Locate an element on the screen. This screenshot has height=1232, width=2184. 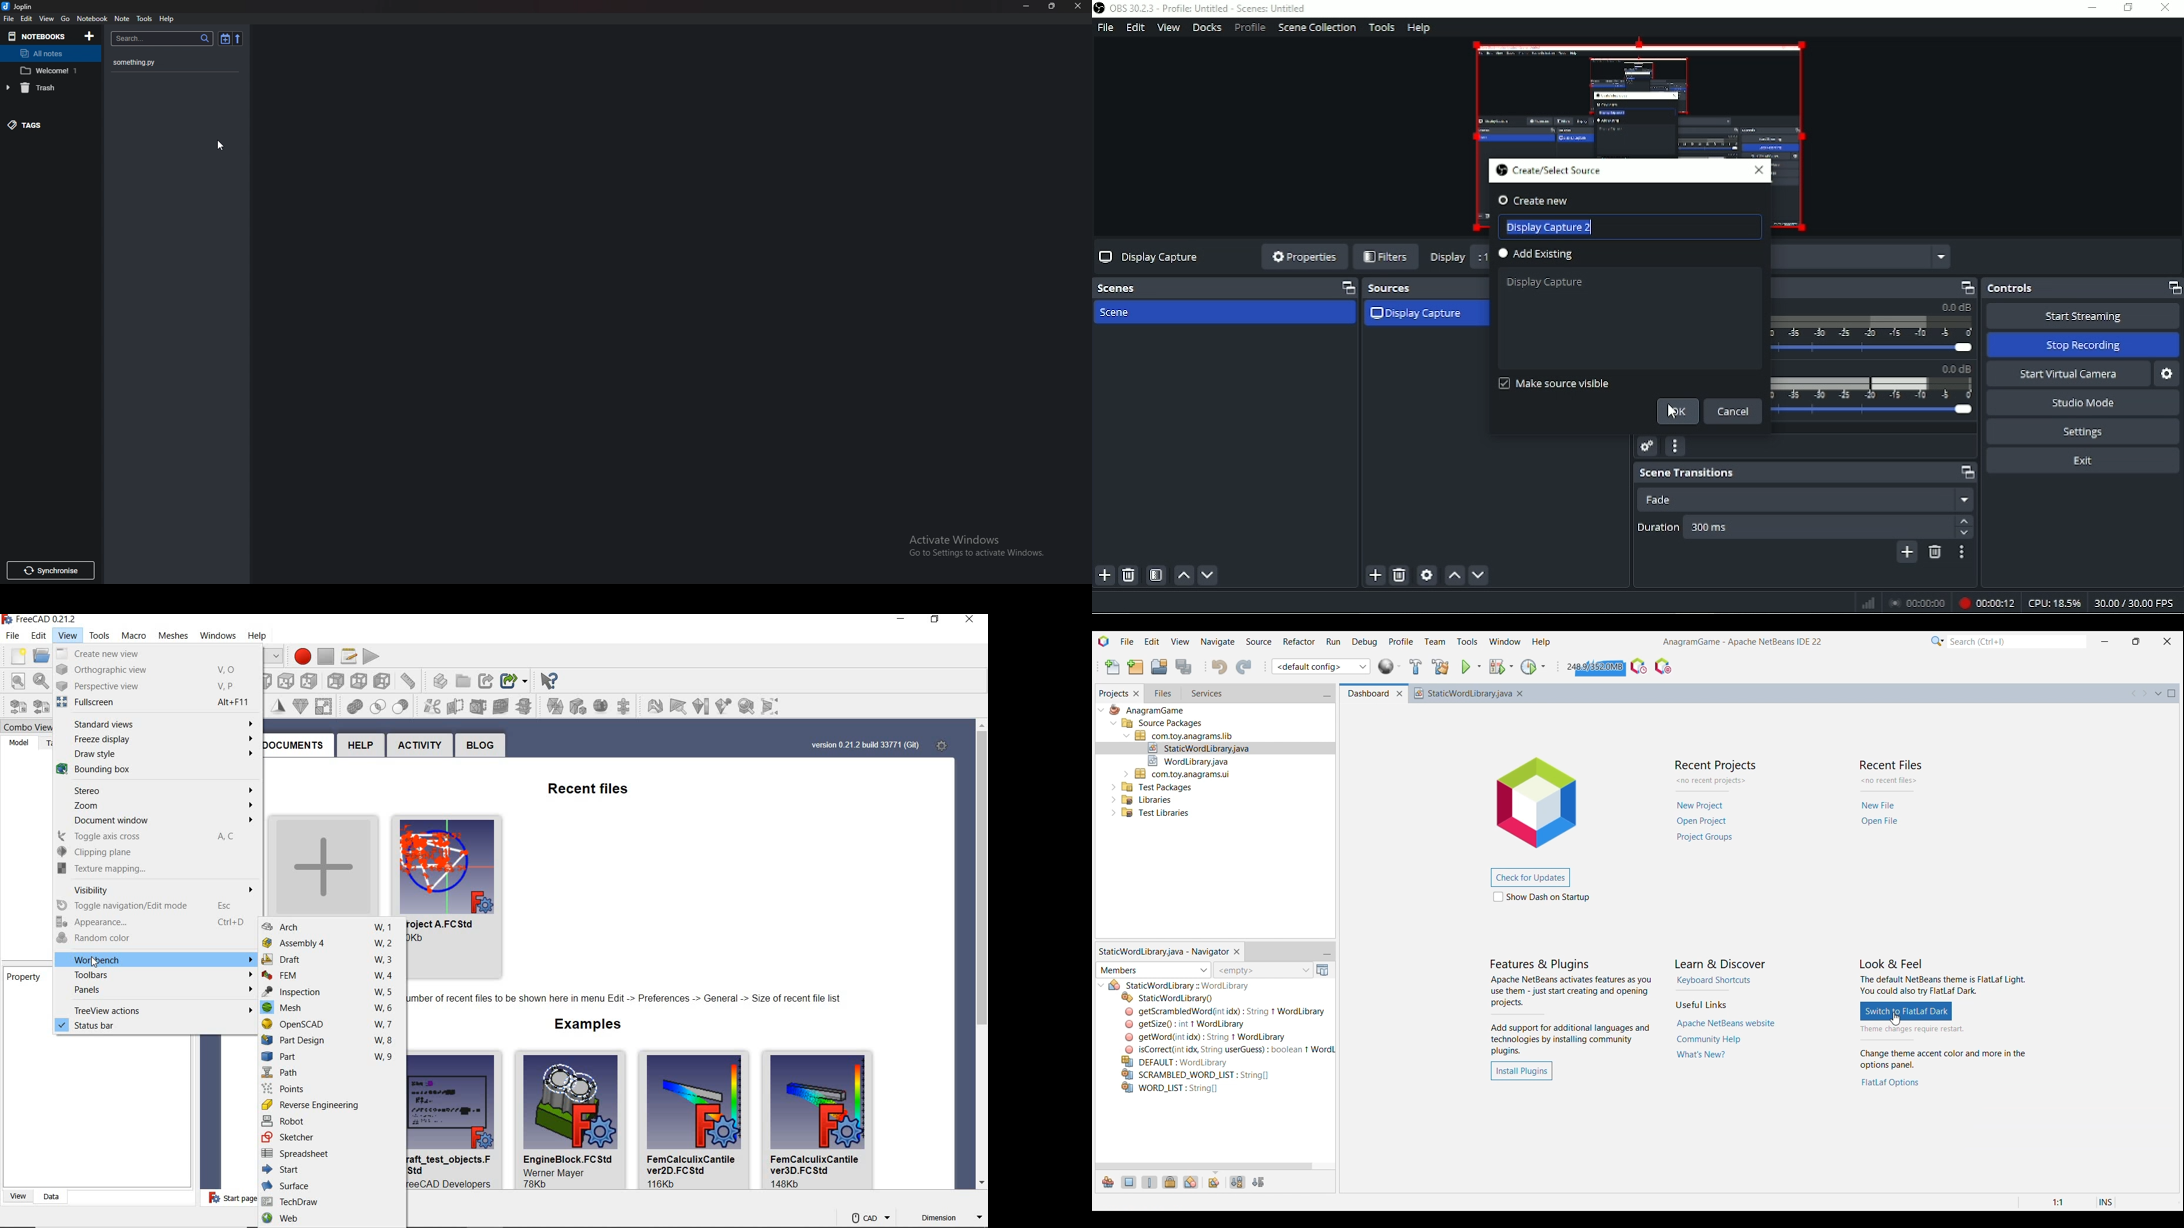
web is located at coordinates (332, 1219).